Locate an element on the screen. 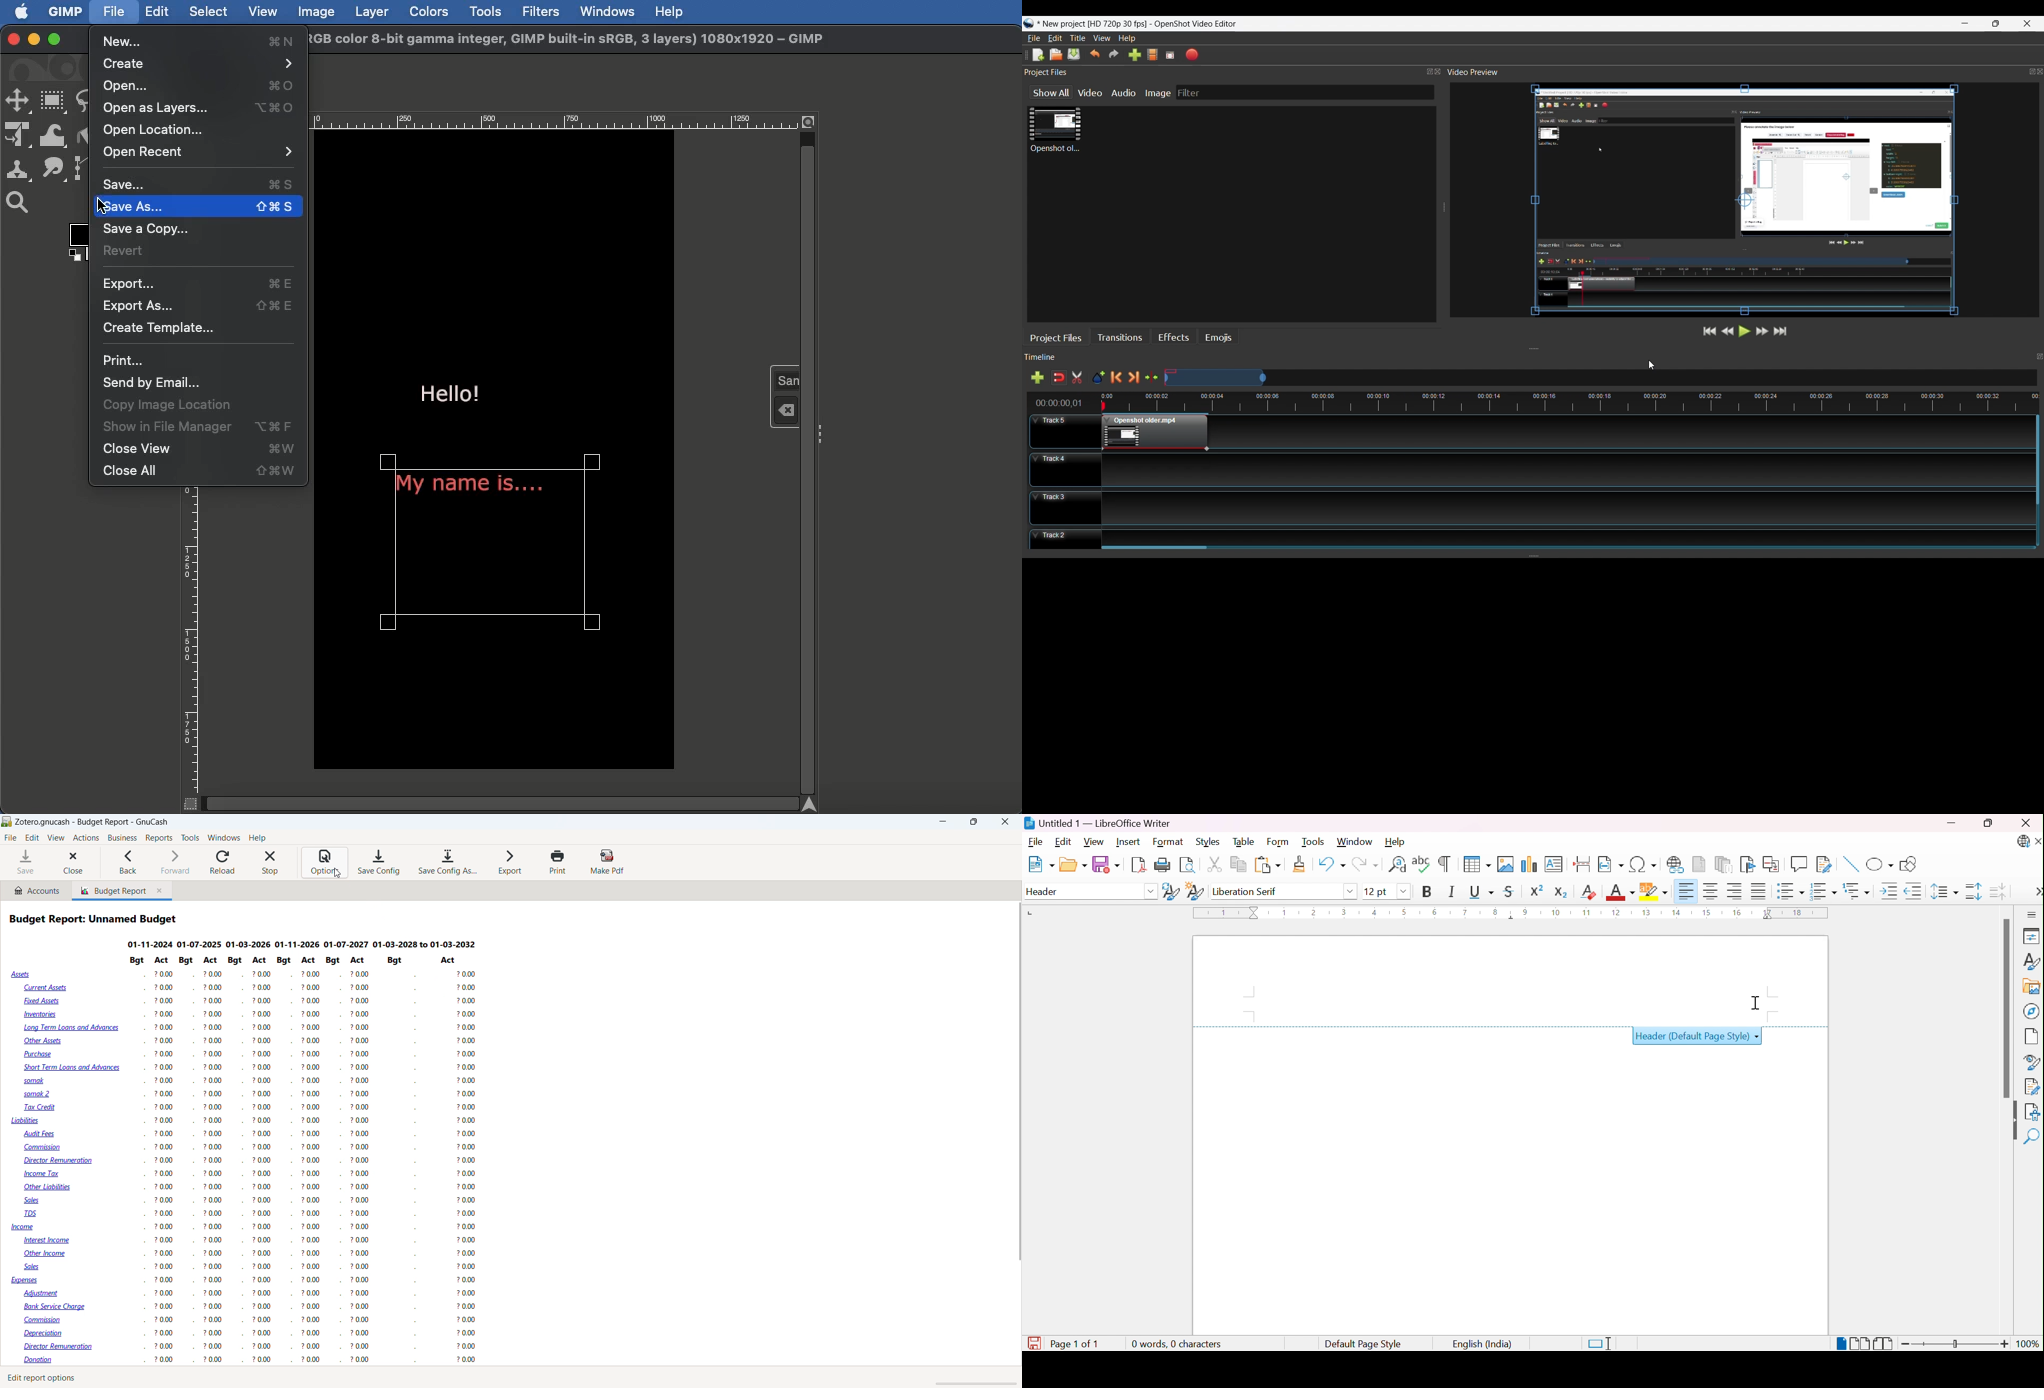 The image size is (2044, 1400). Open is located at coordinates (1074, 865).